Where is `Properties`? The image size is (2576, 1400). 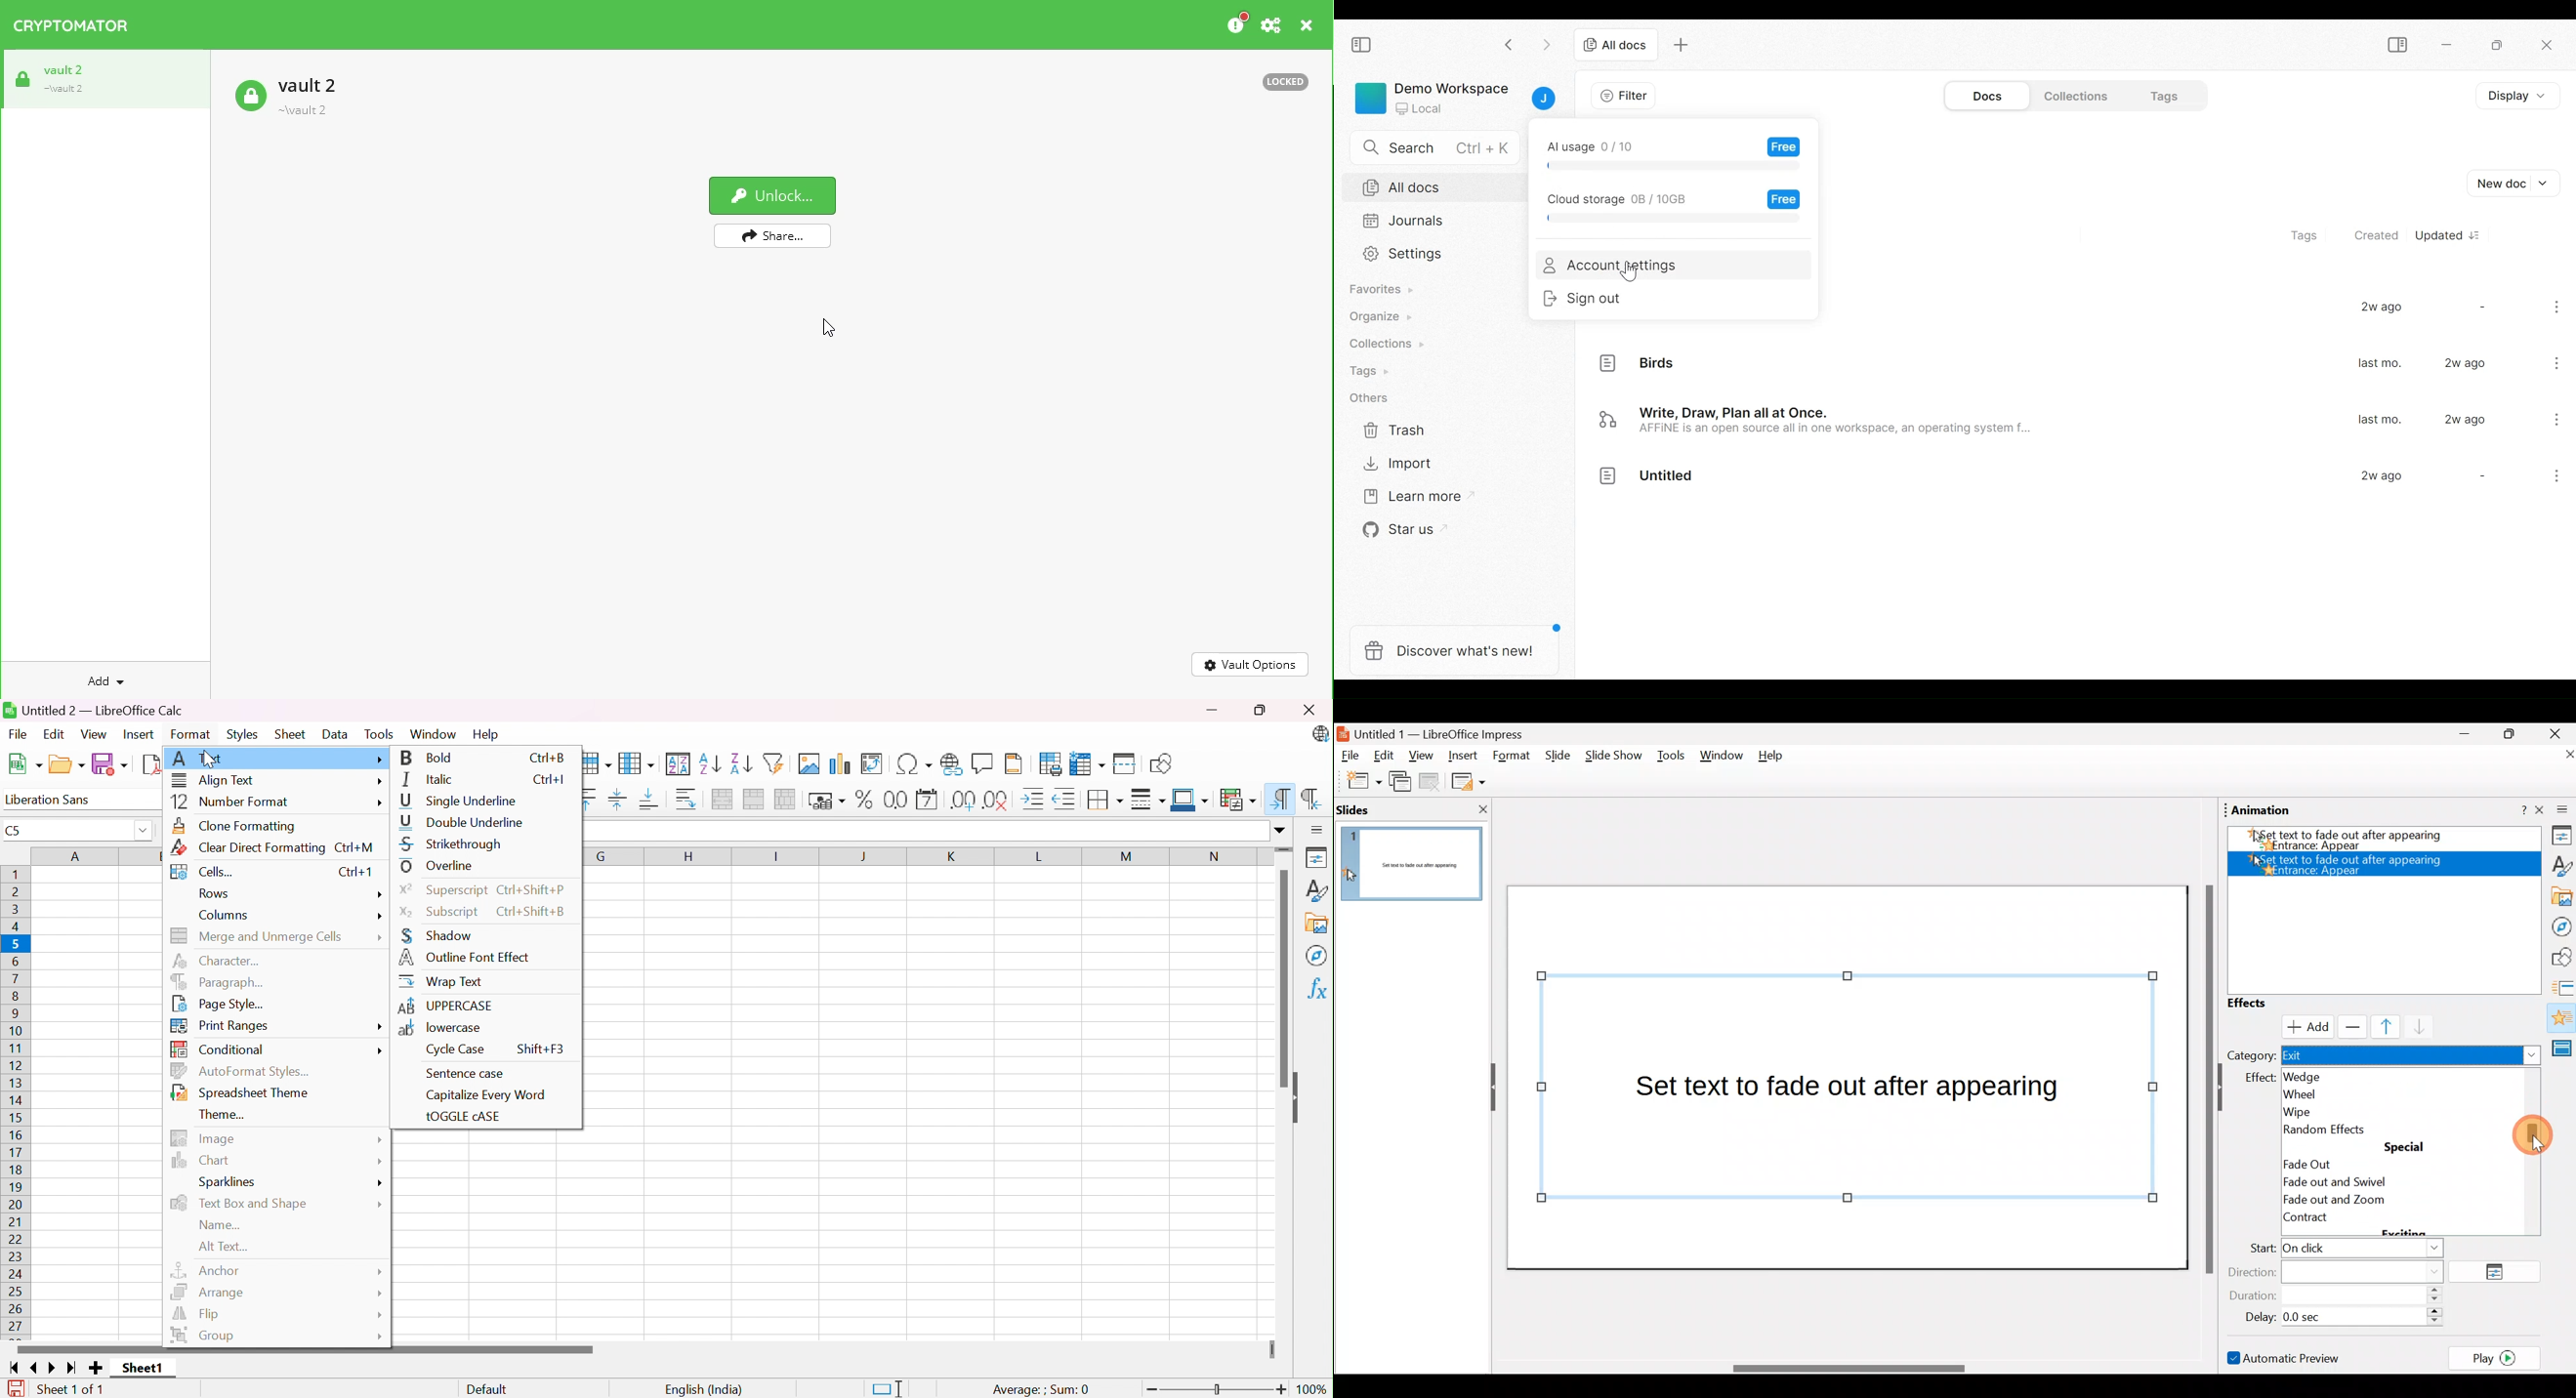 Properties is located at coordinates (1319, 855).